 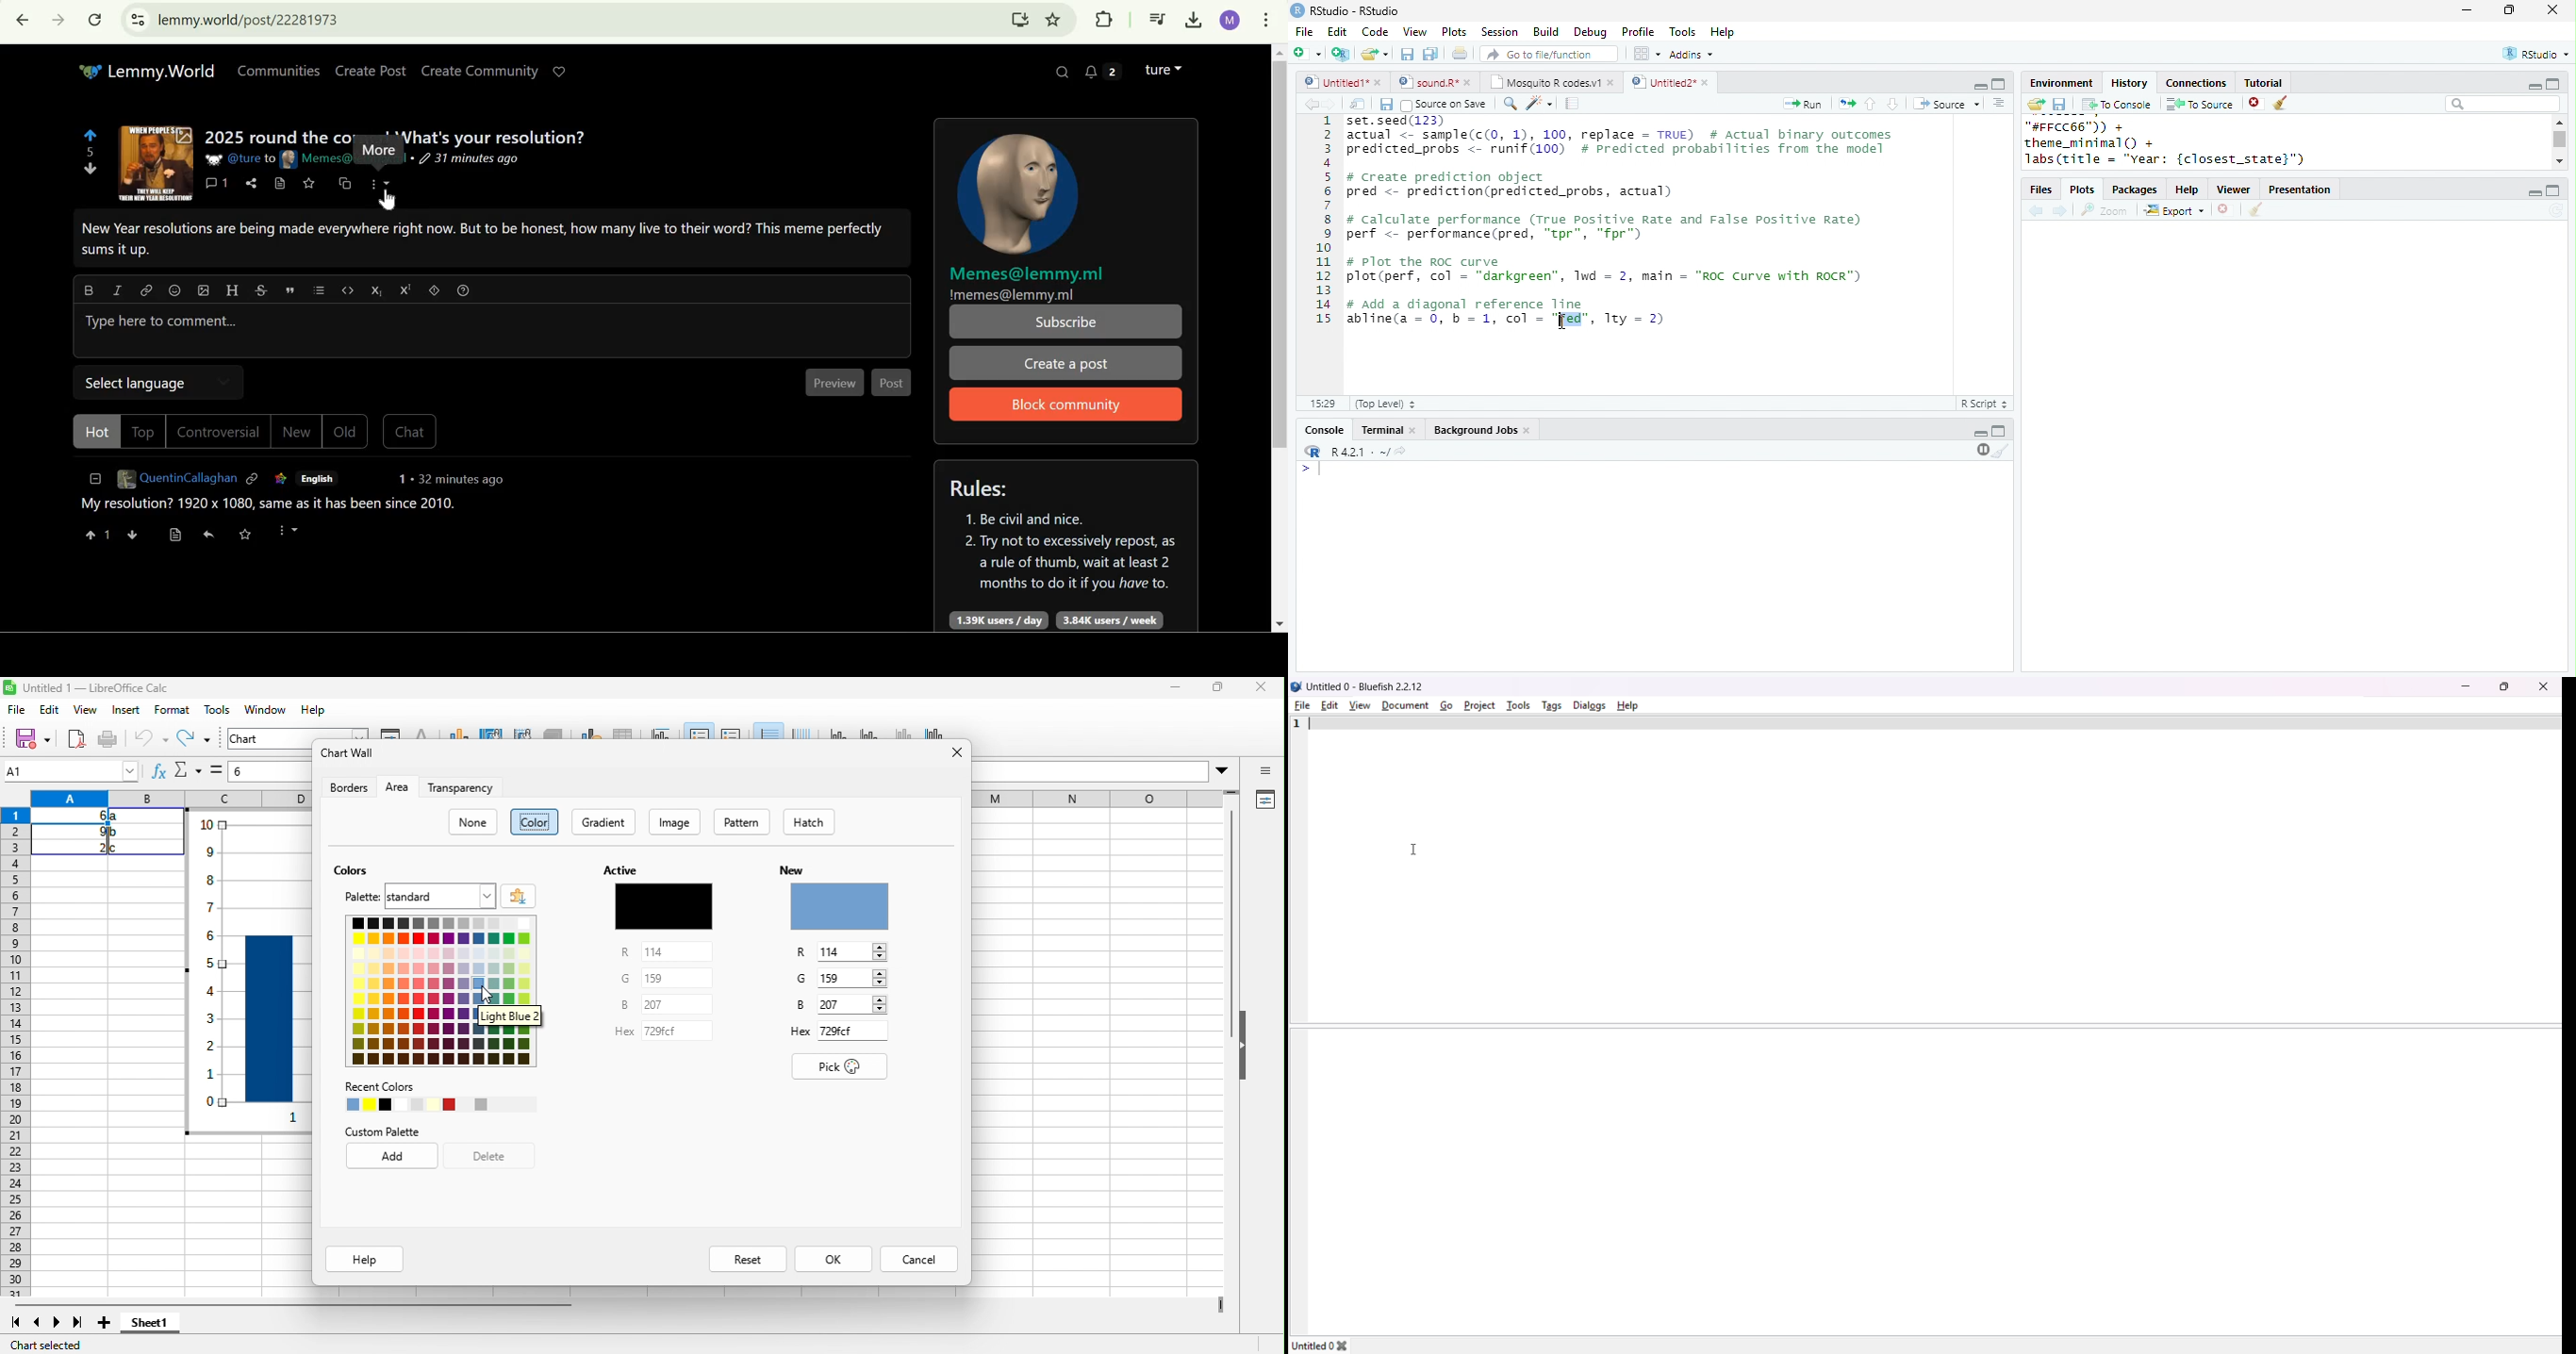 What do you see at coordinates (2559, 160) in the screenshot?
I see `scroll down` at bounding box center [2559, 160].